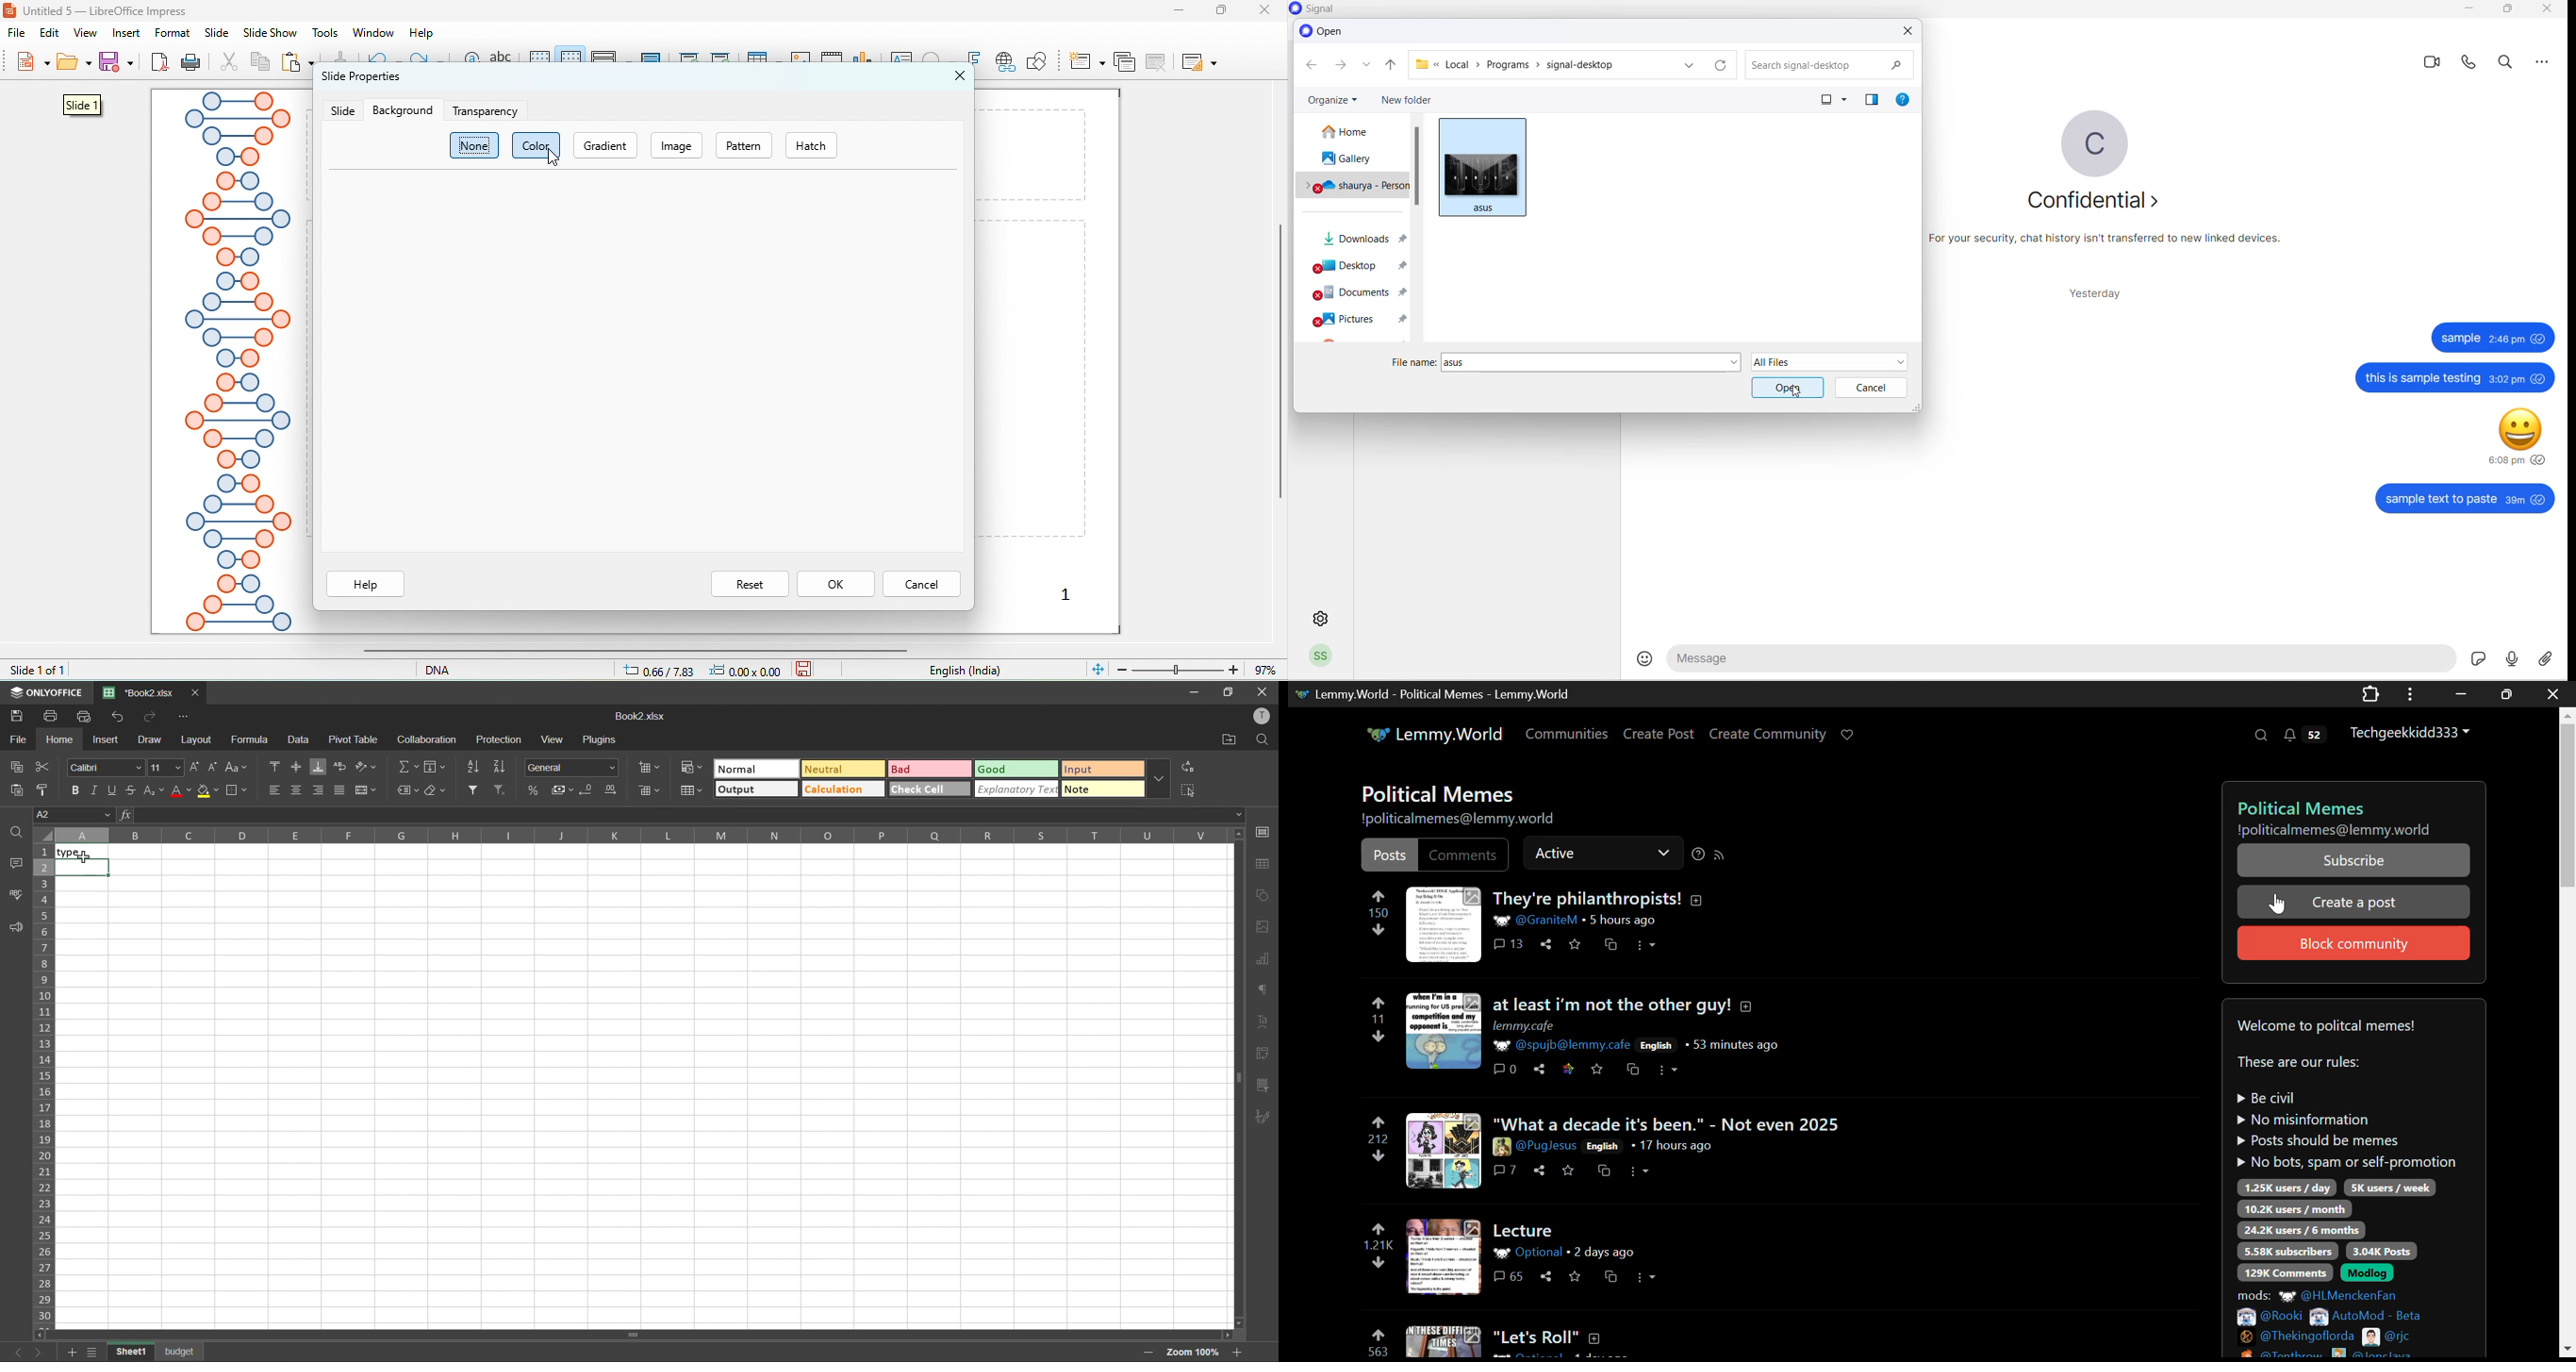 The width and height of the screenshot is (2576, 1372). I want to click on Share, so click(1546, 944).